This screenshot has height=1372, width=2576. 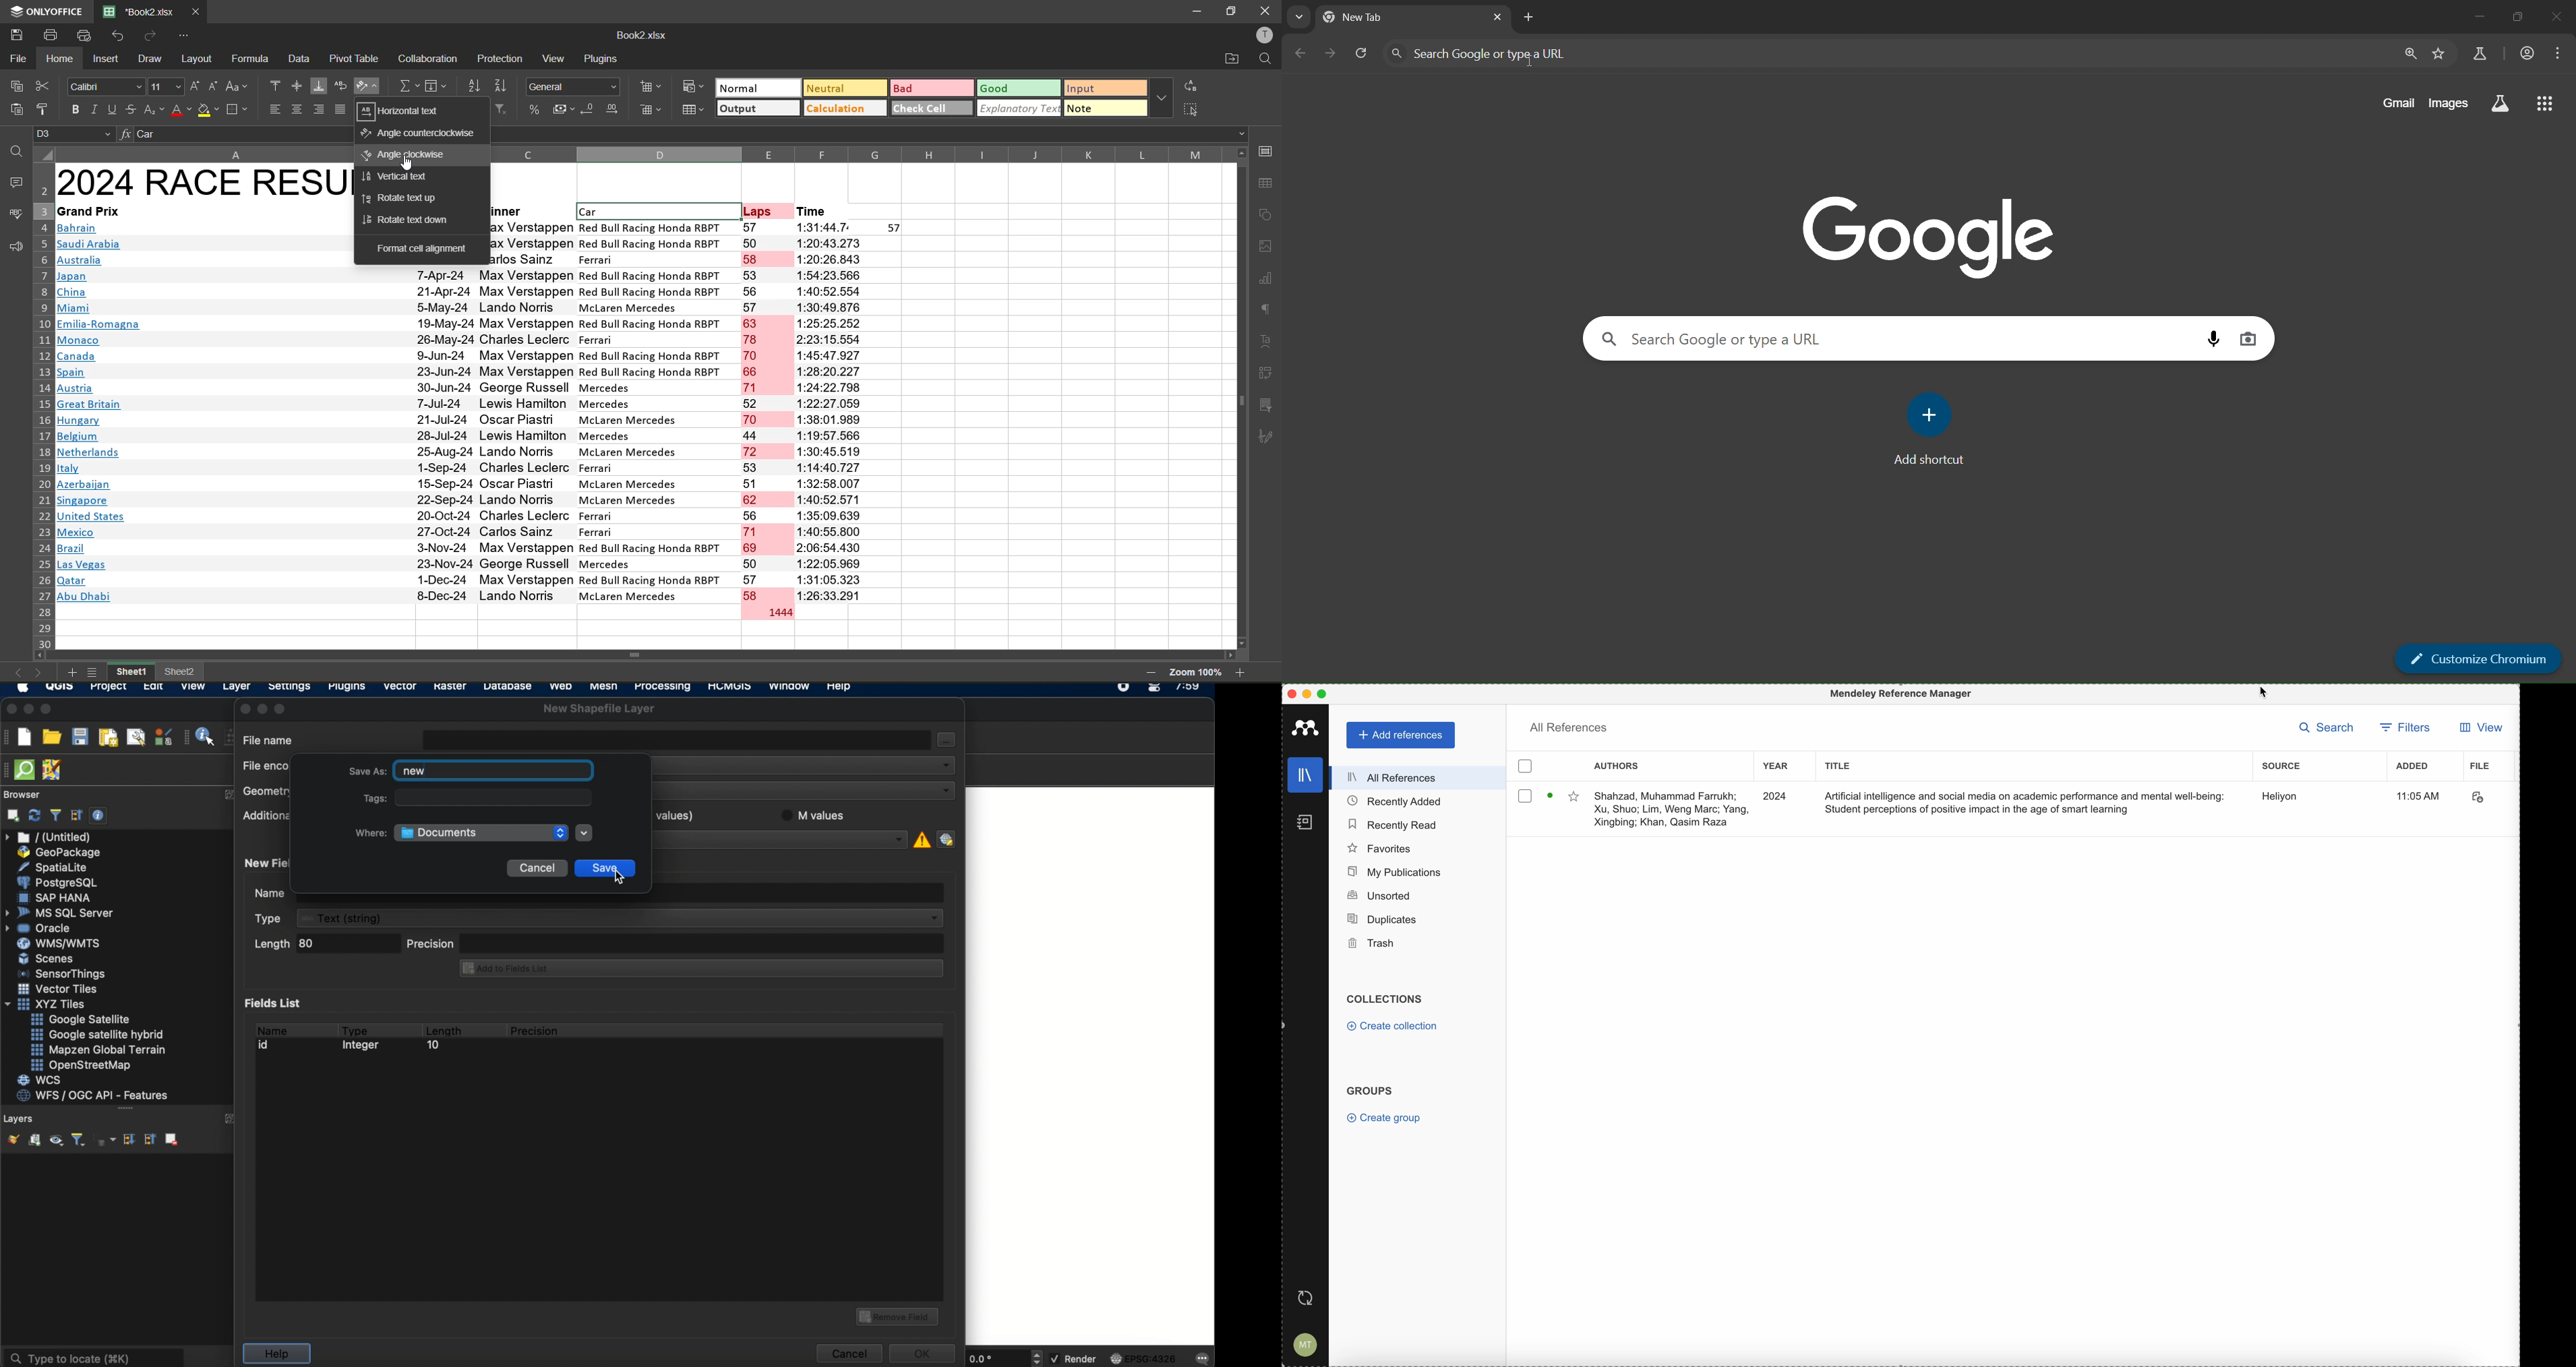 What do you see at coordinates (899, 839) in the screenshot?
I see `dropdown` at bounding box center [899, 839].